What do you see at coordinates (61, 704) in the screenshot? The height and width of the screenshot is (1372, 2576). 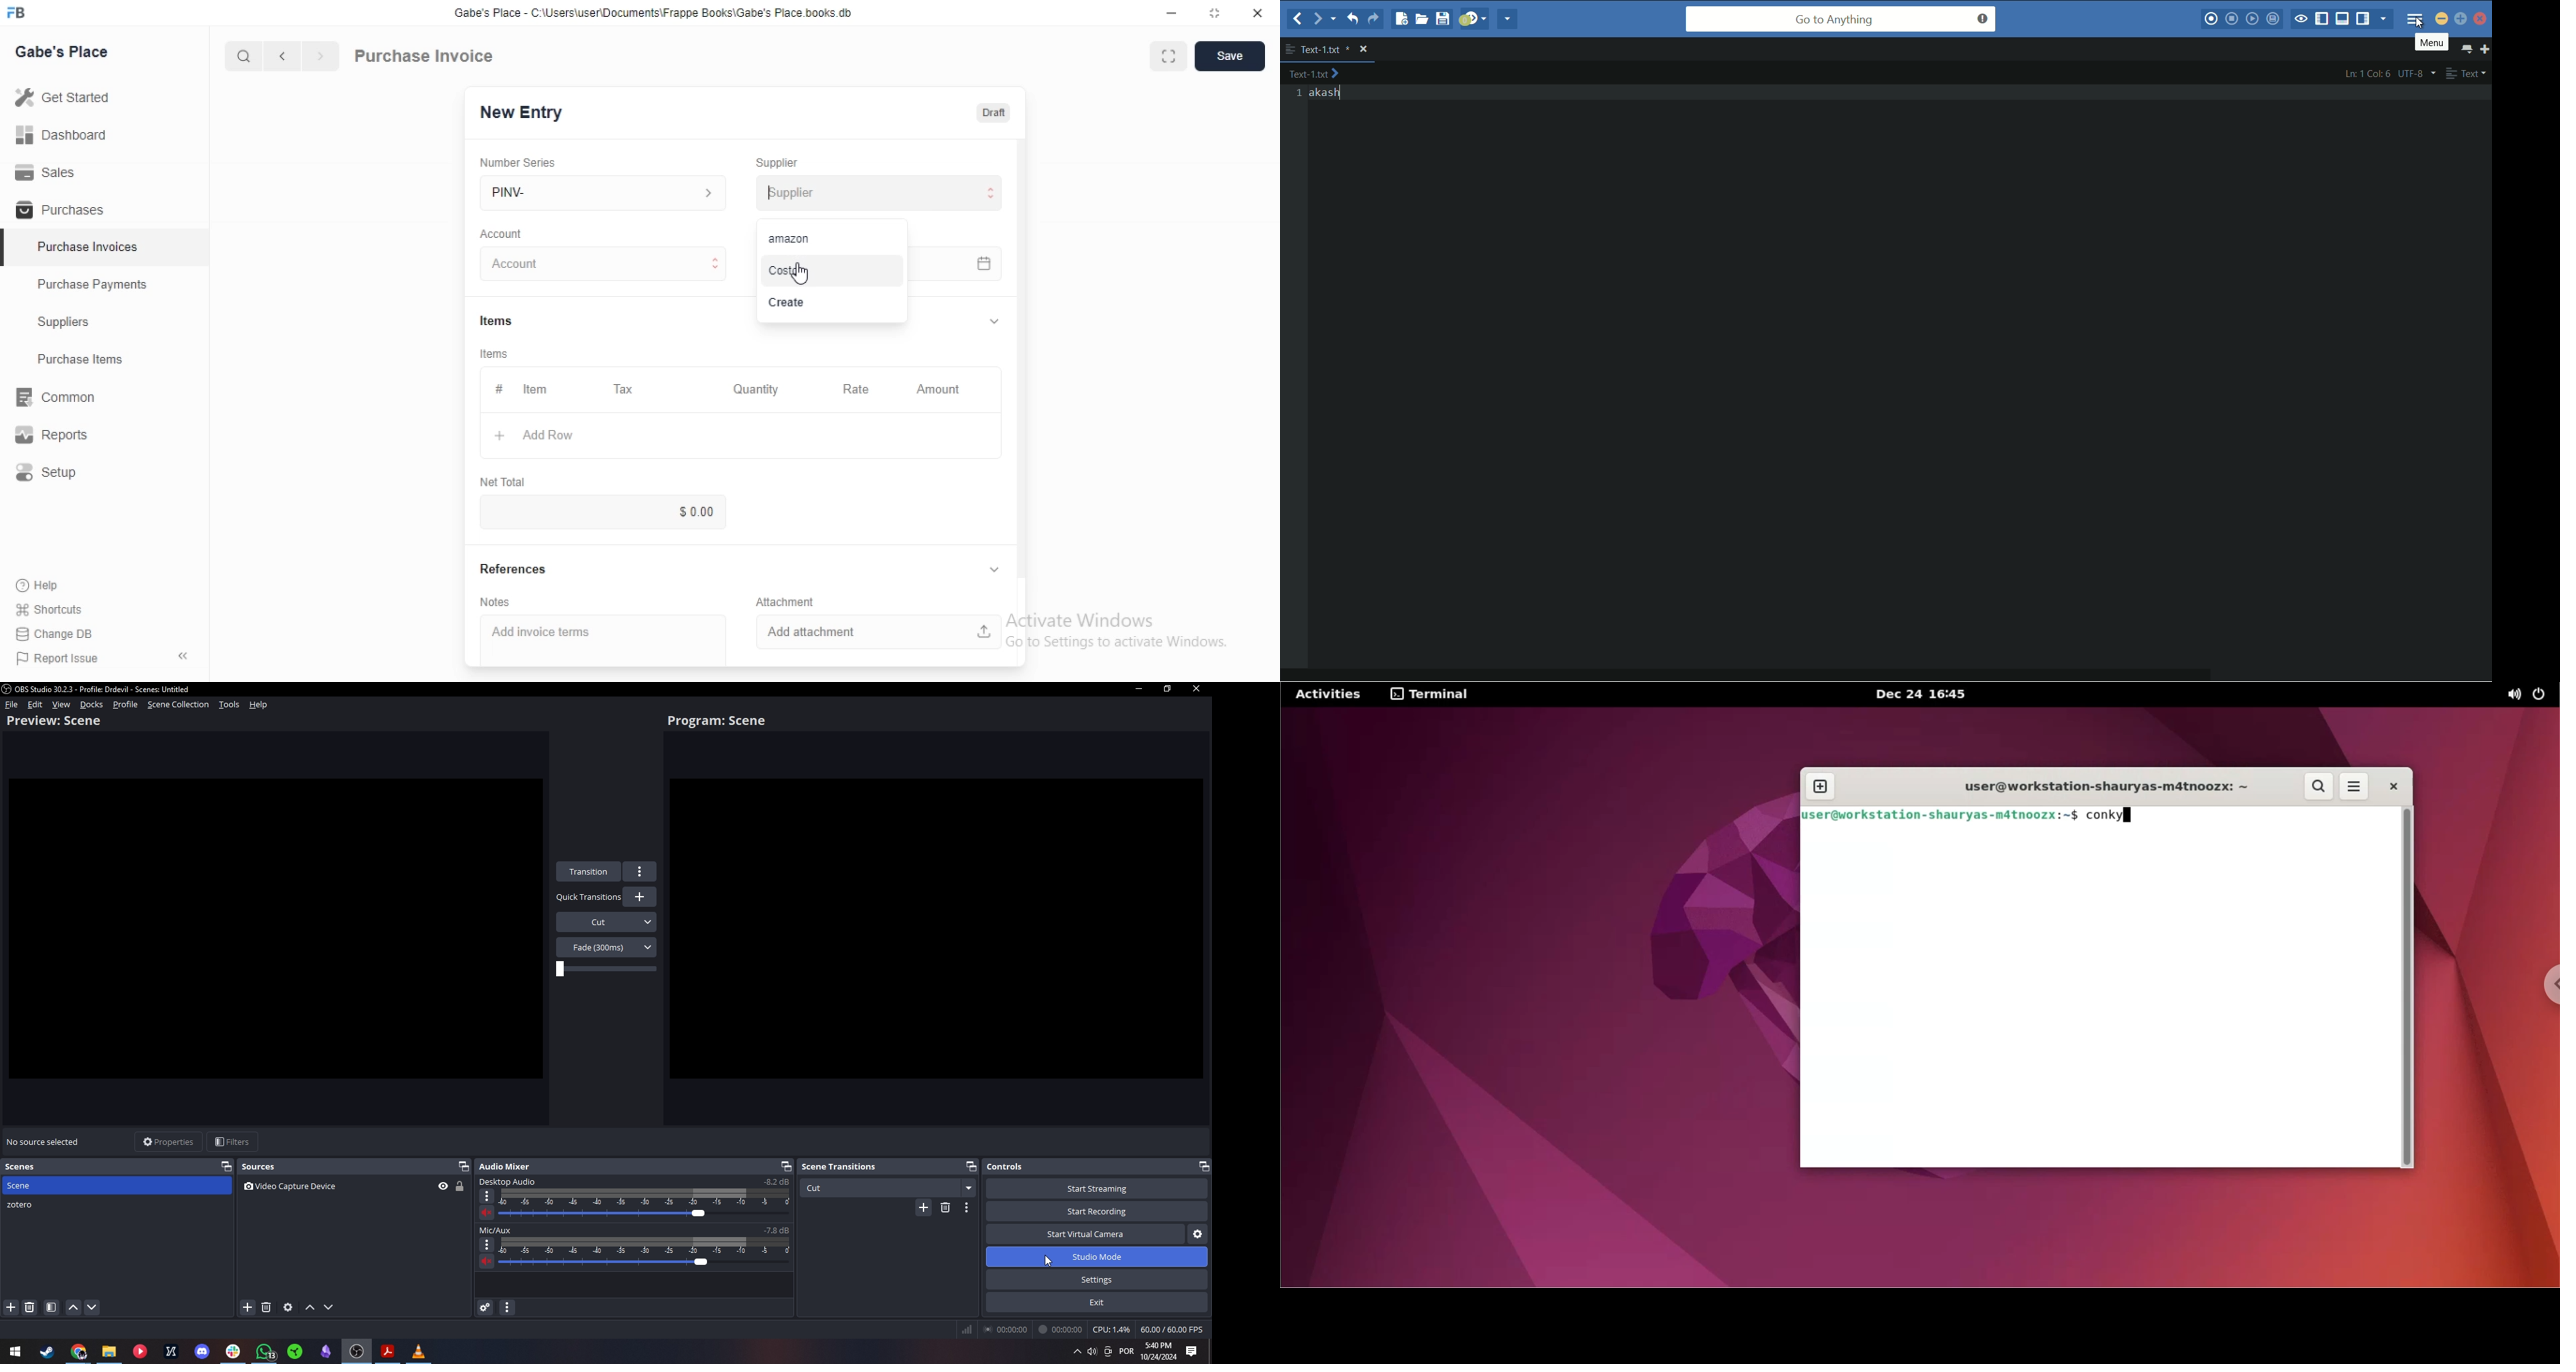 I see `View` at bounding box center [61, 704].